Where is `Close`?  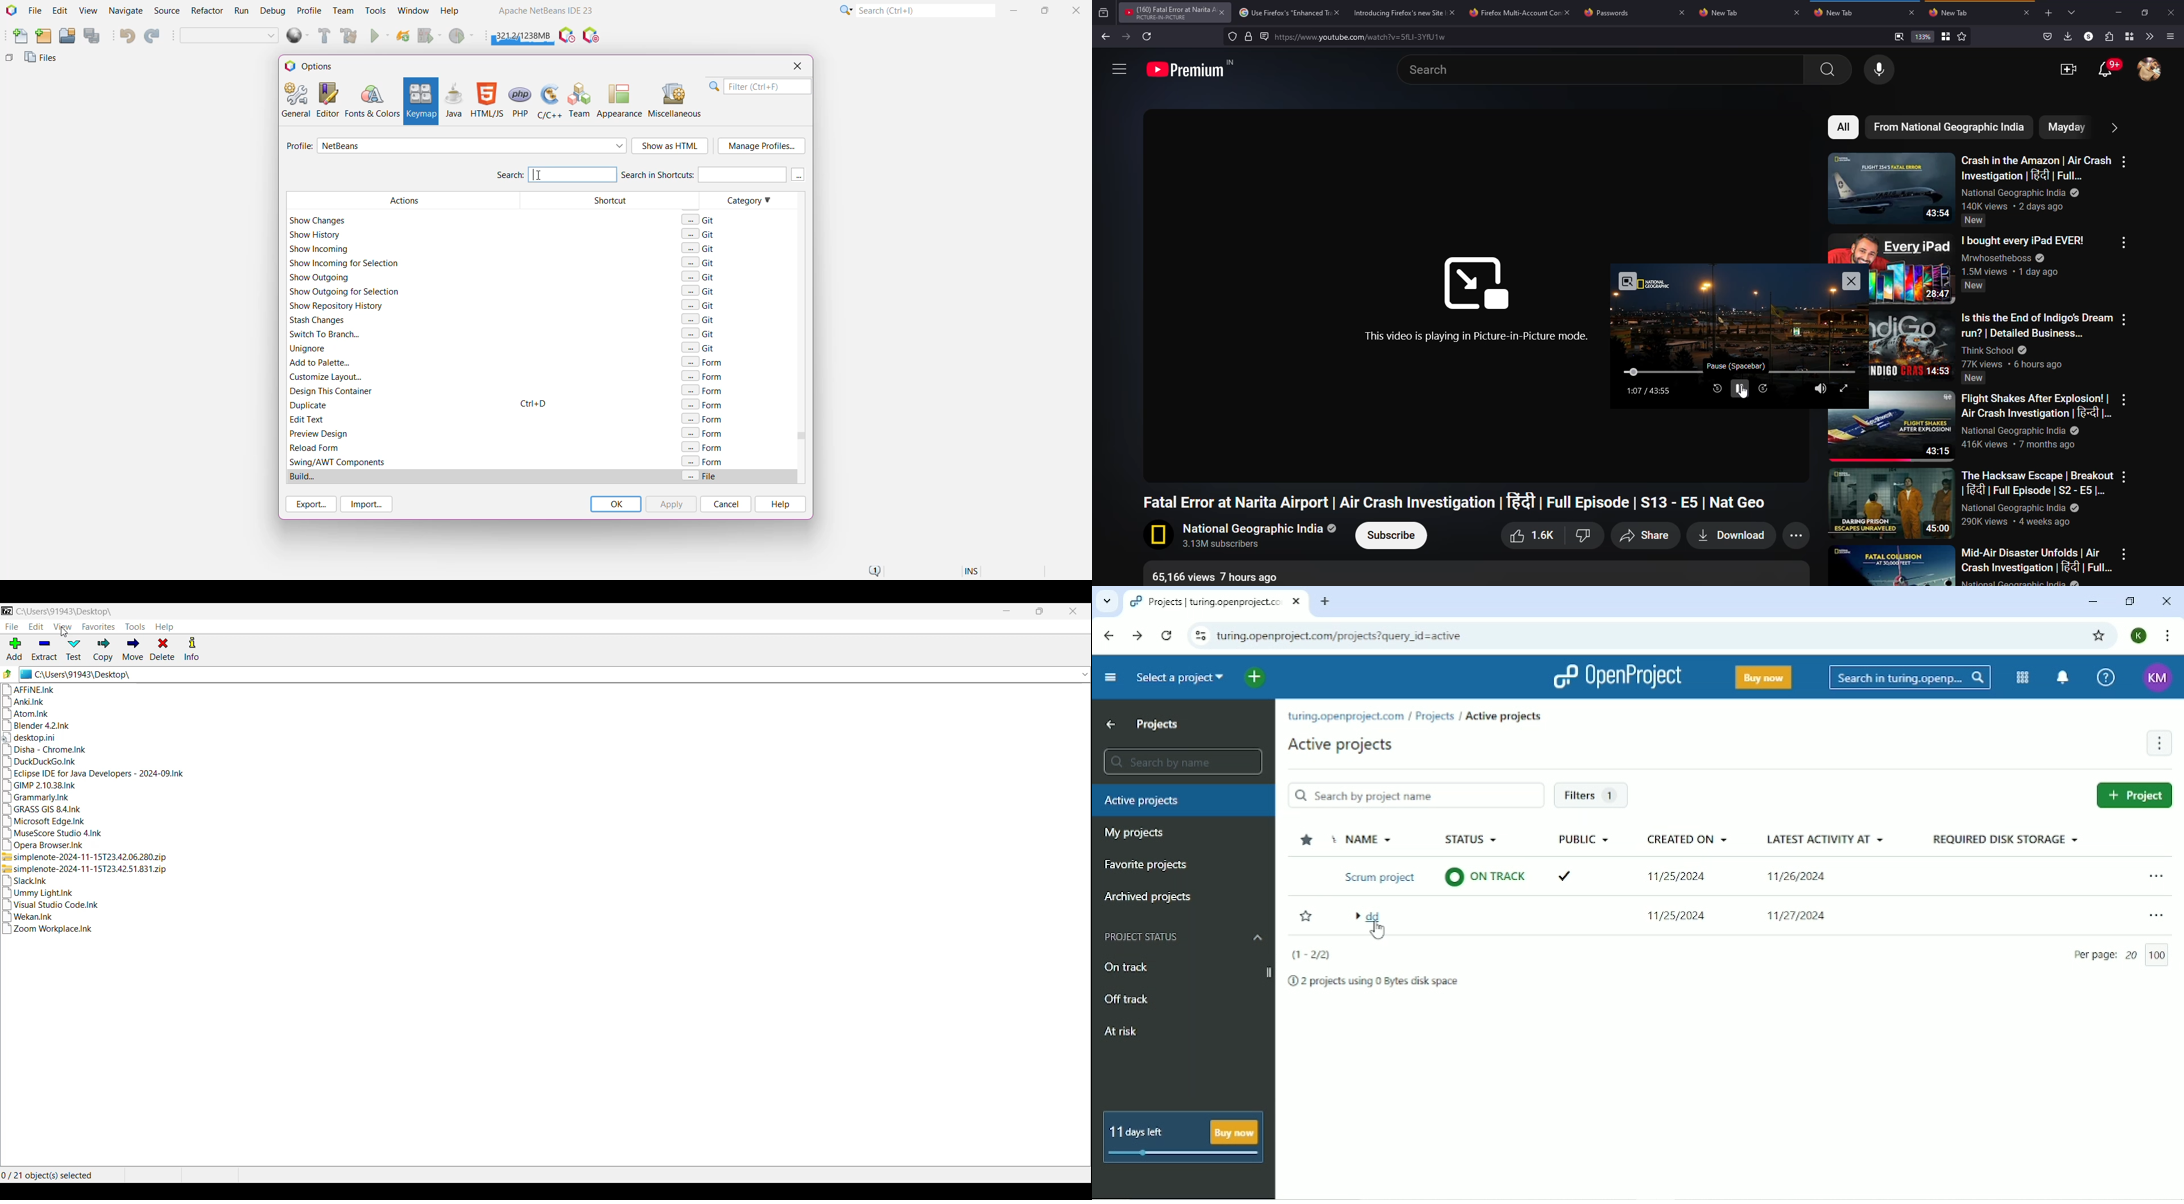 Close is located at coordinates (2166, 601).